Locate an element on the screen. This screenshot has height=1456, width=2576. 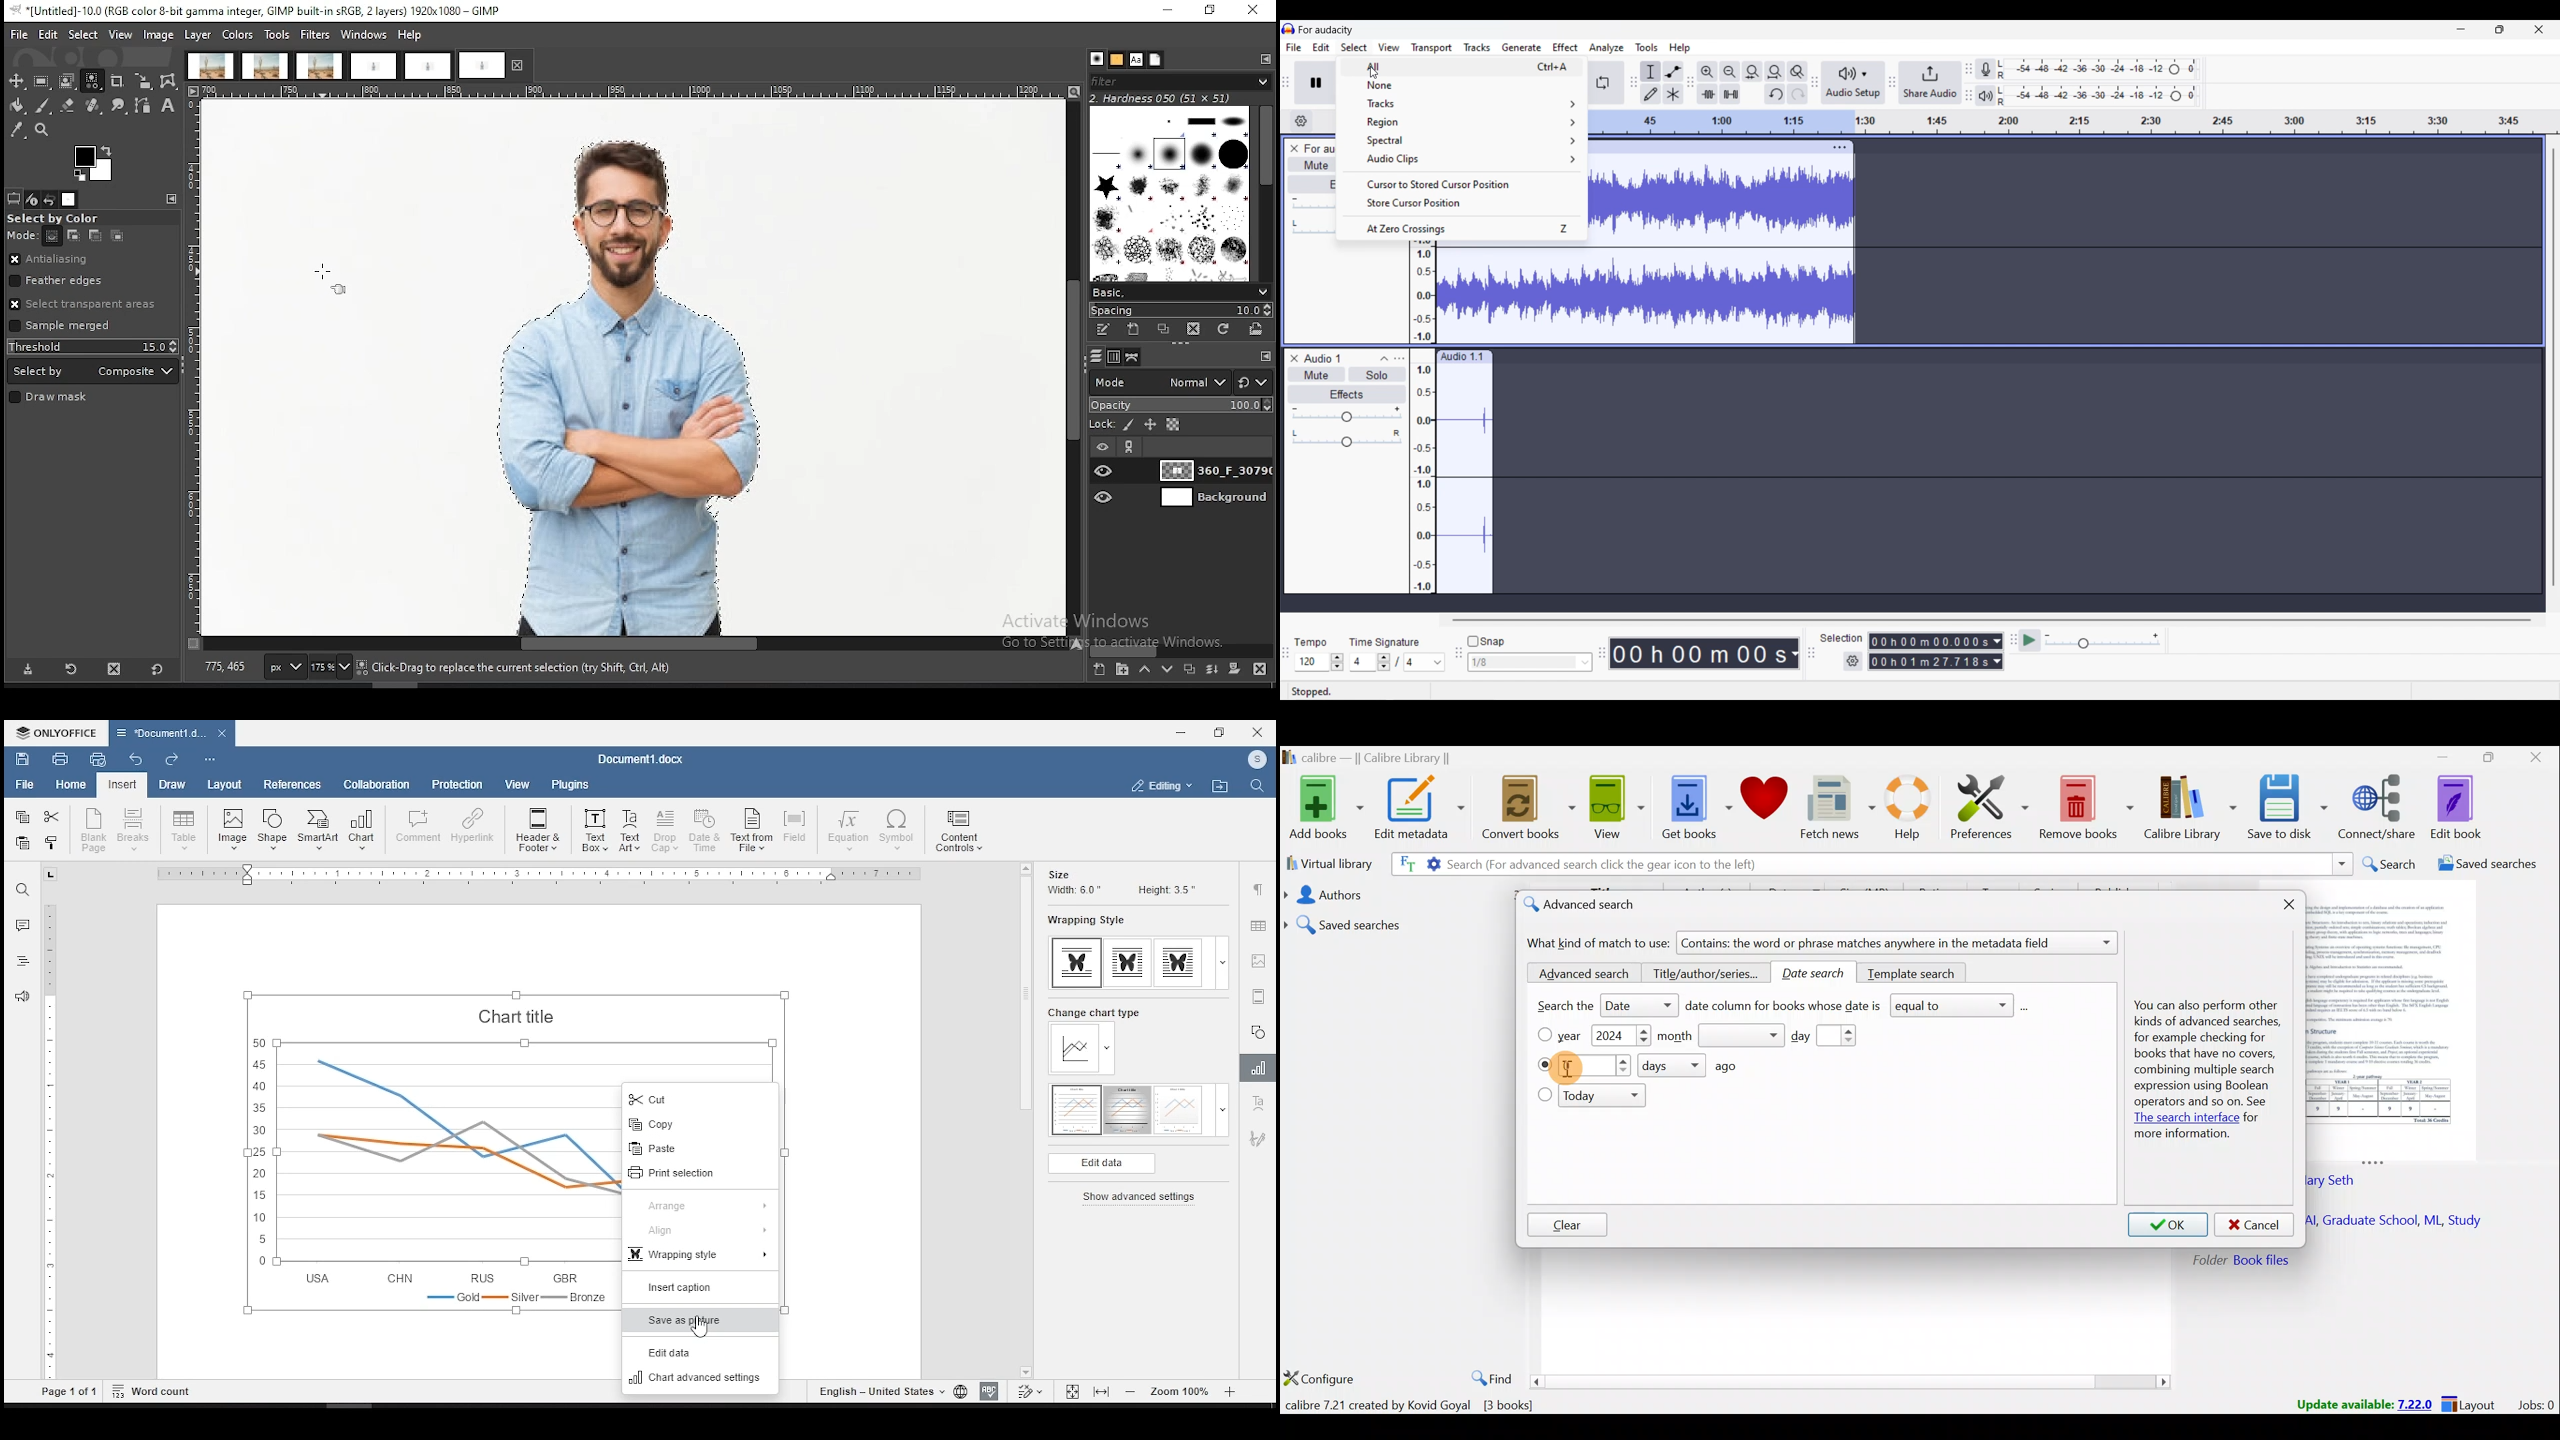
edit data is located at coordinates (1101, 1164).